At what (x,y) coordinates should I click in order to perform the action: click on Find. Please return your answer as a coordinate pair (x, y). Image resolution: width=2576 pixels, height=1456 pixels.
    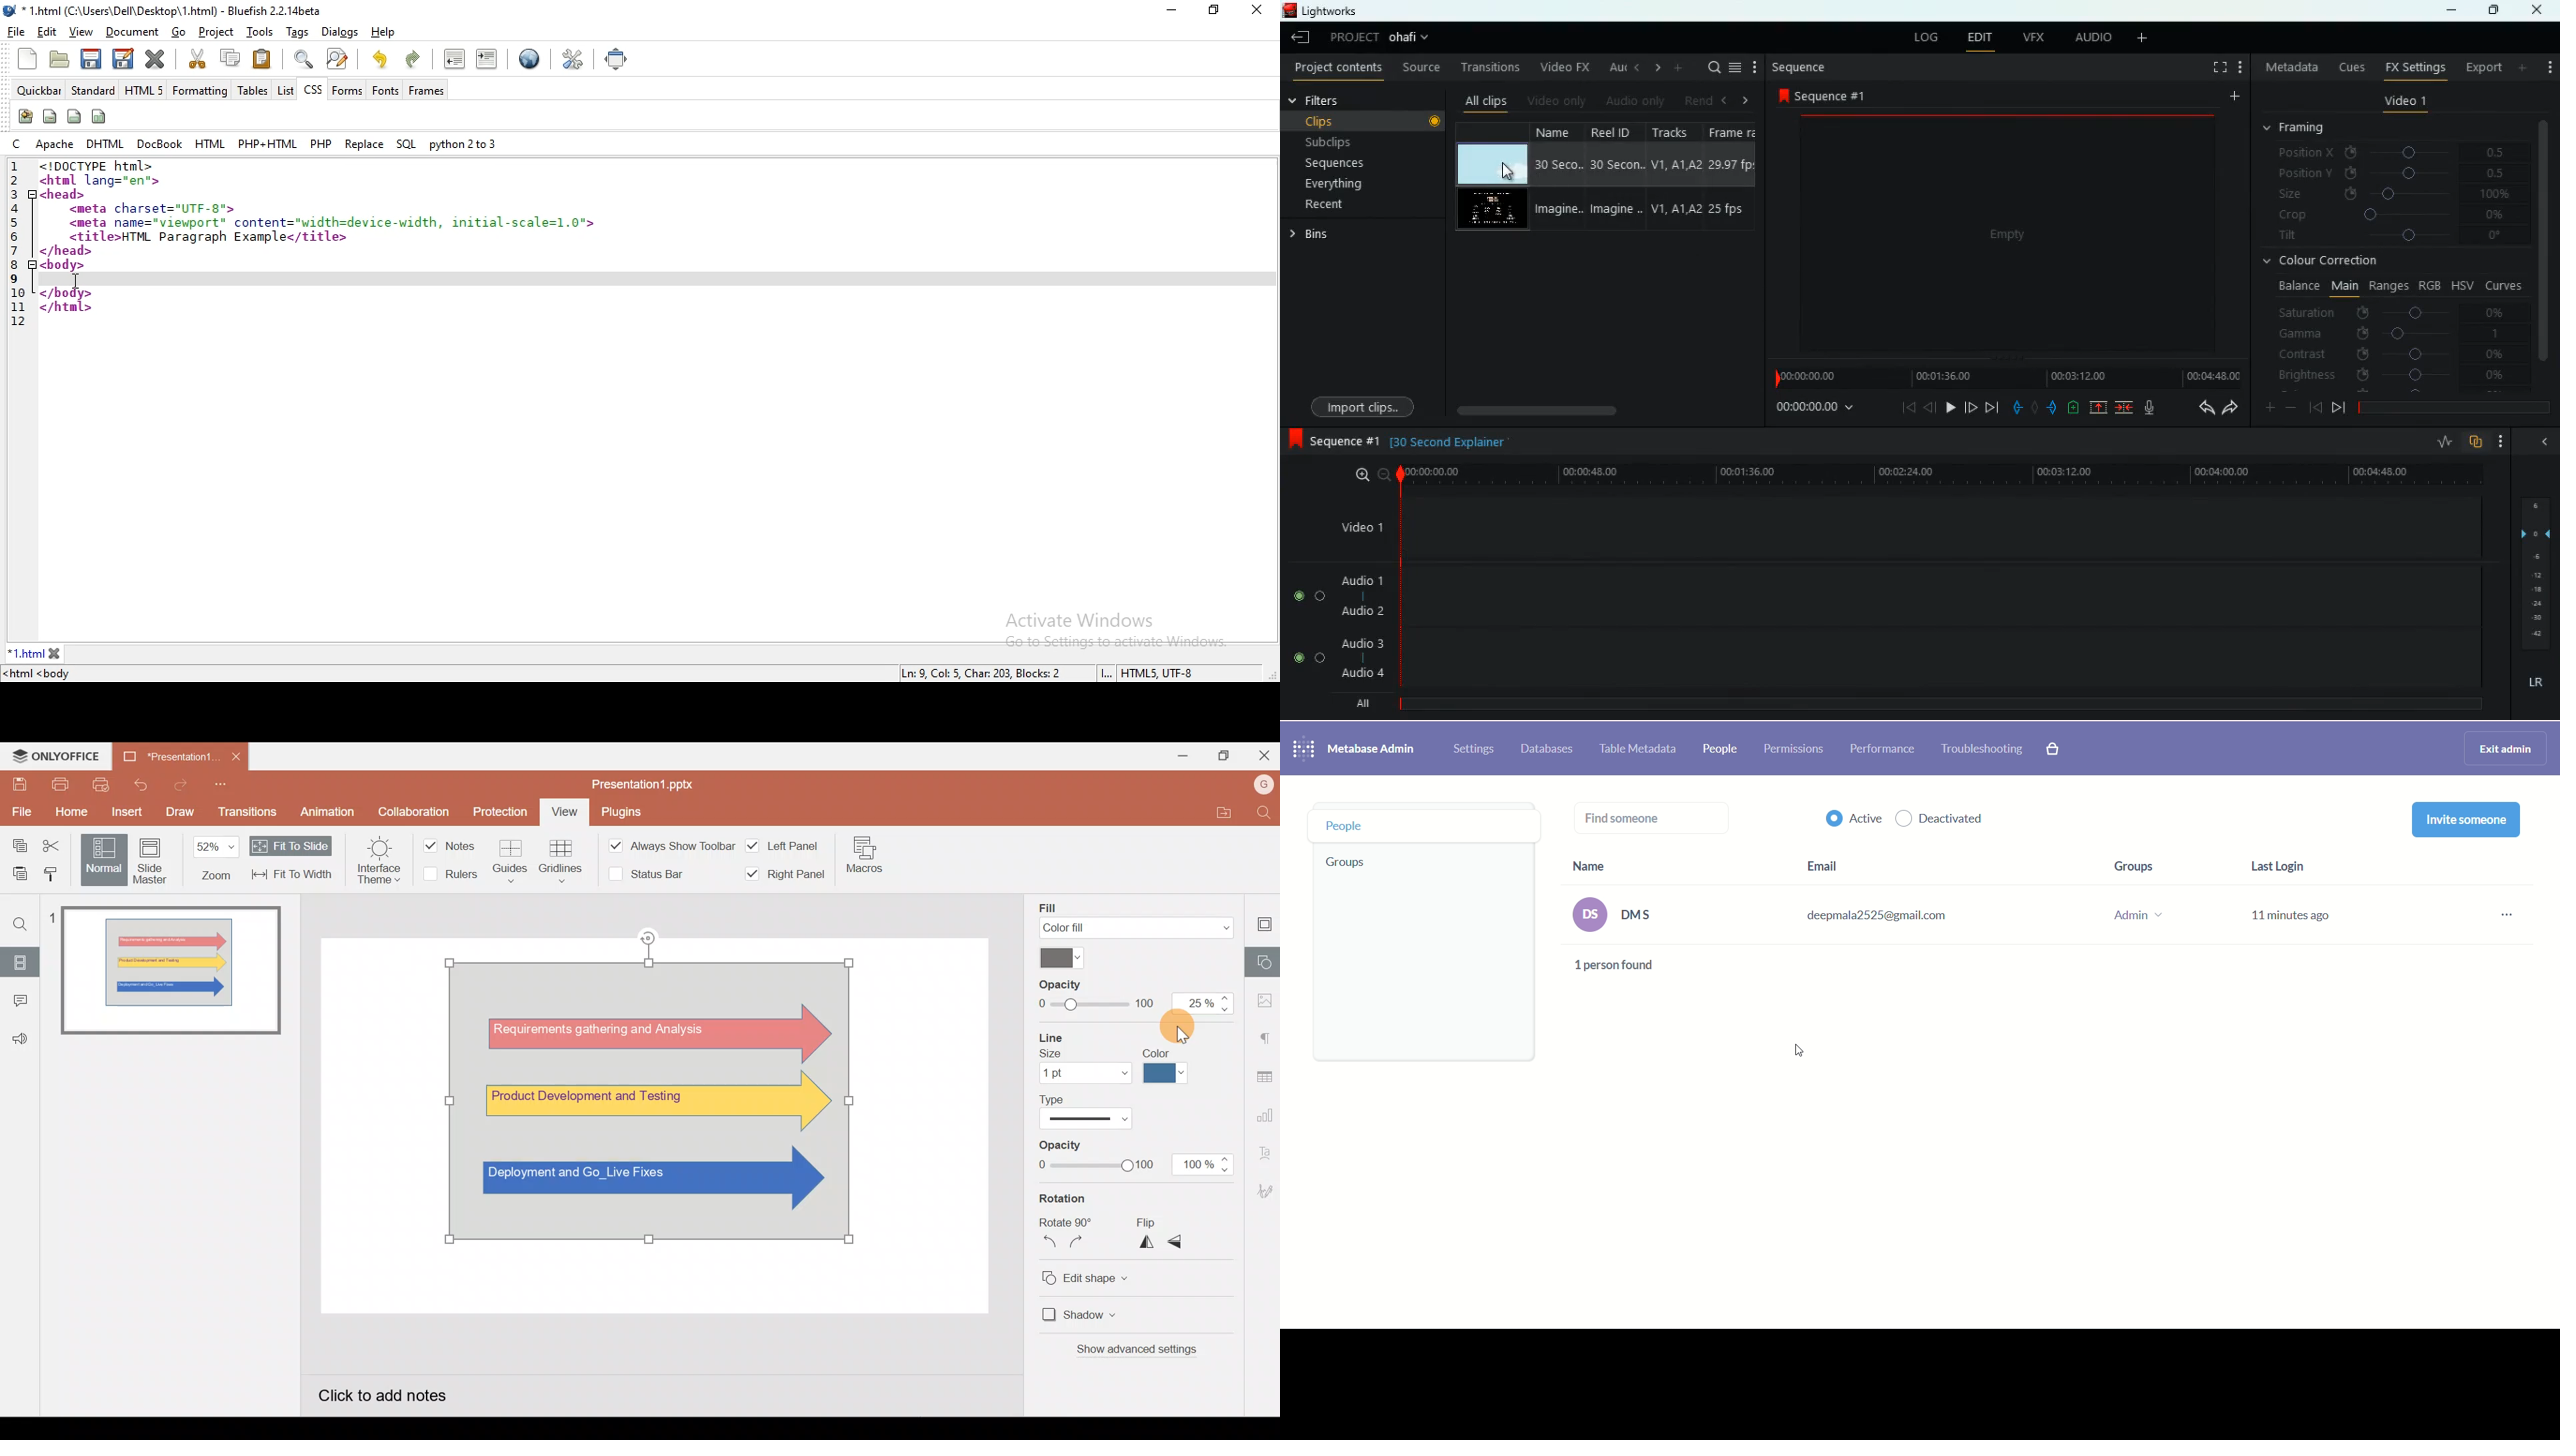
    Looking at the image, I should click on (1263, 813).